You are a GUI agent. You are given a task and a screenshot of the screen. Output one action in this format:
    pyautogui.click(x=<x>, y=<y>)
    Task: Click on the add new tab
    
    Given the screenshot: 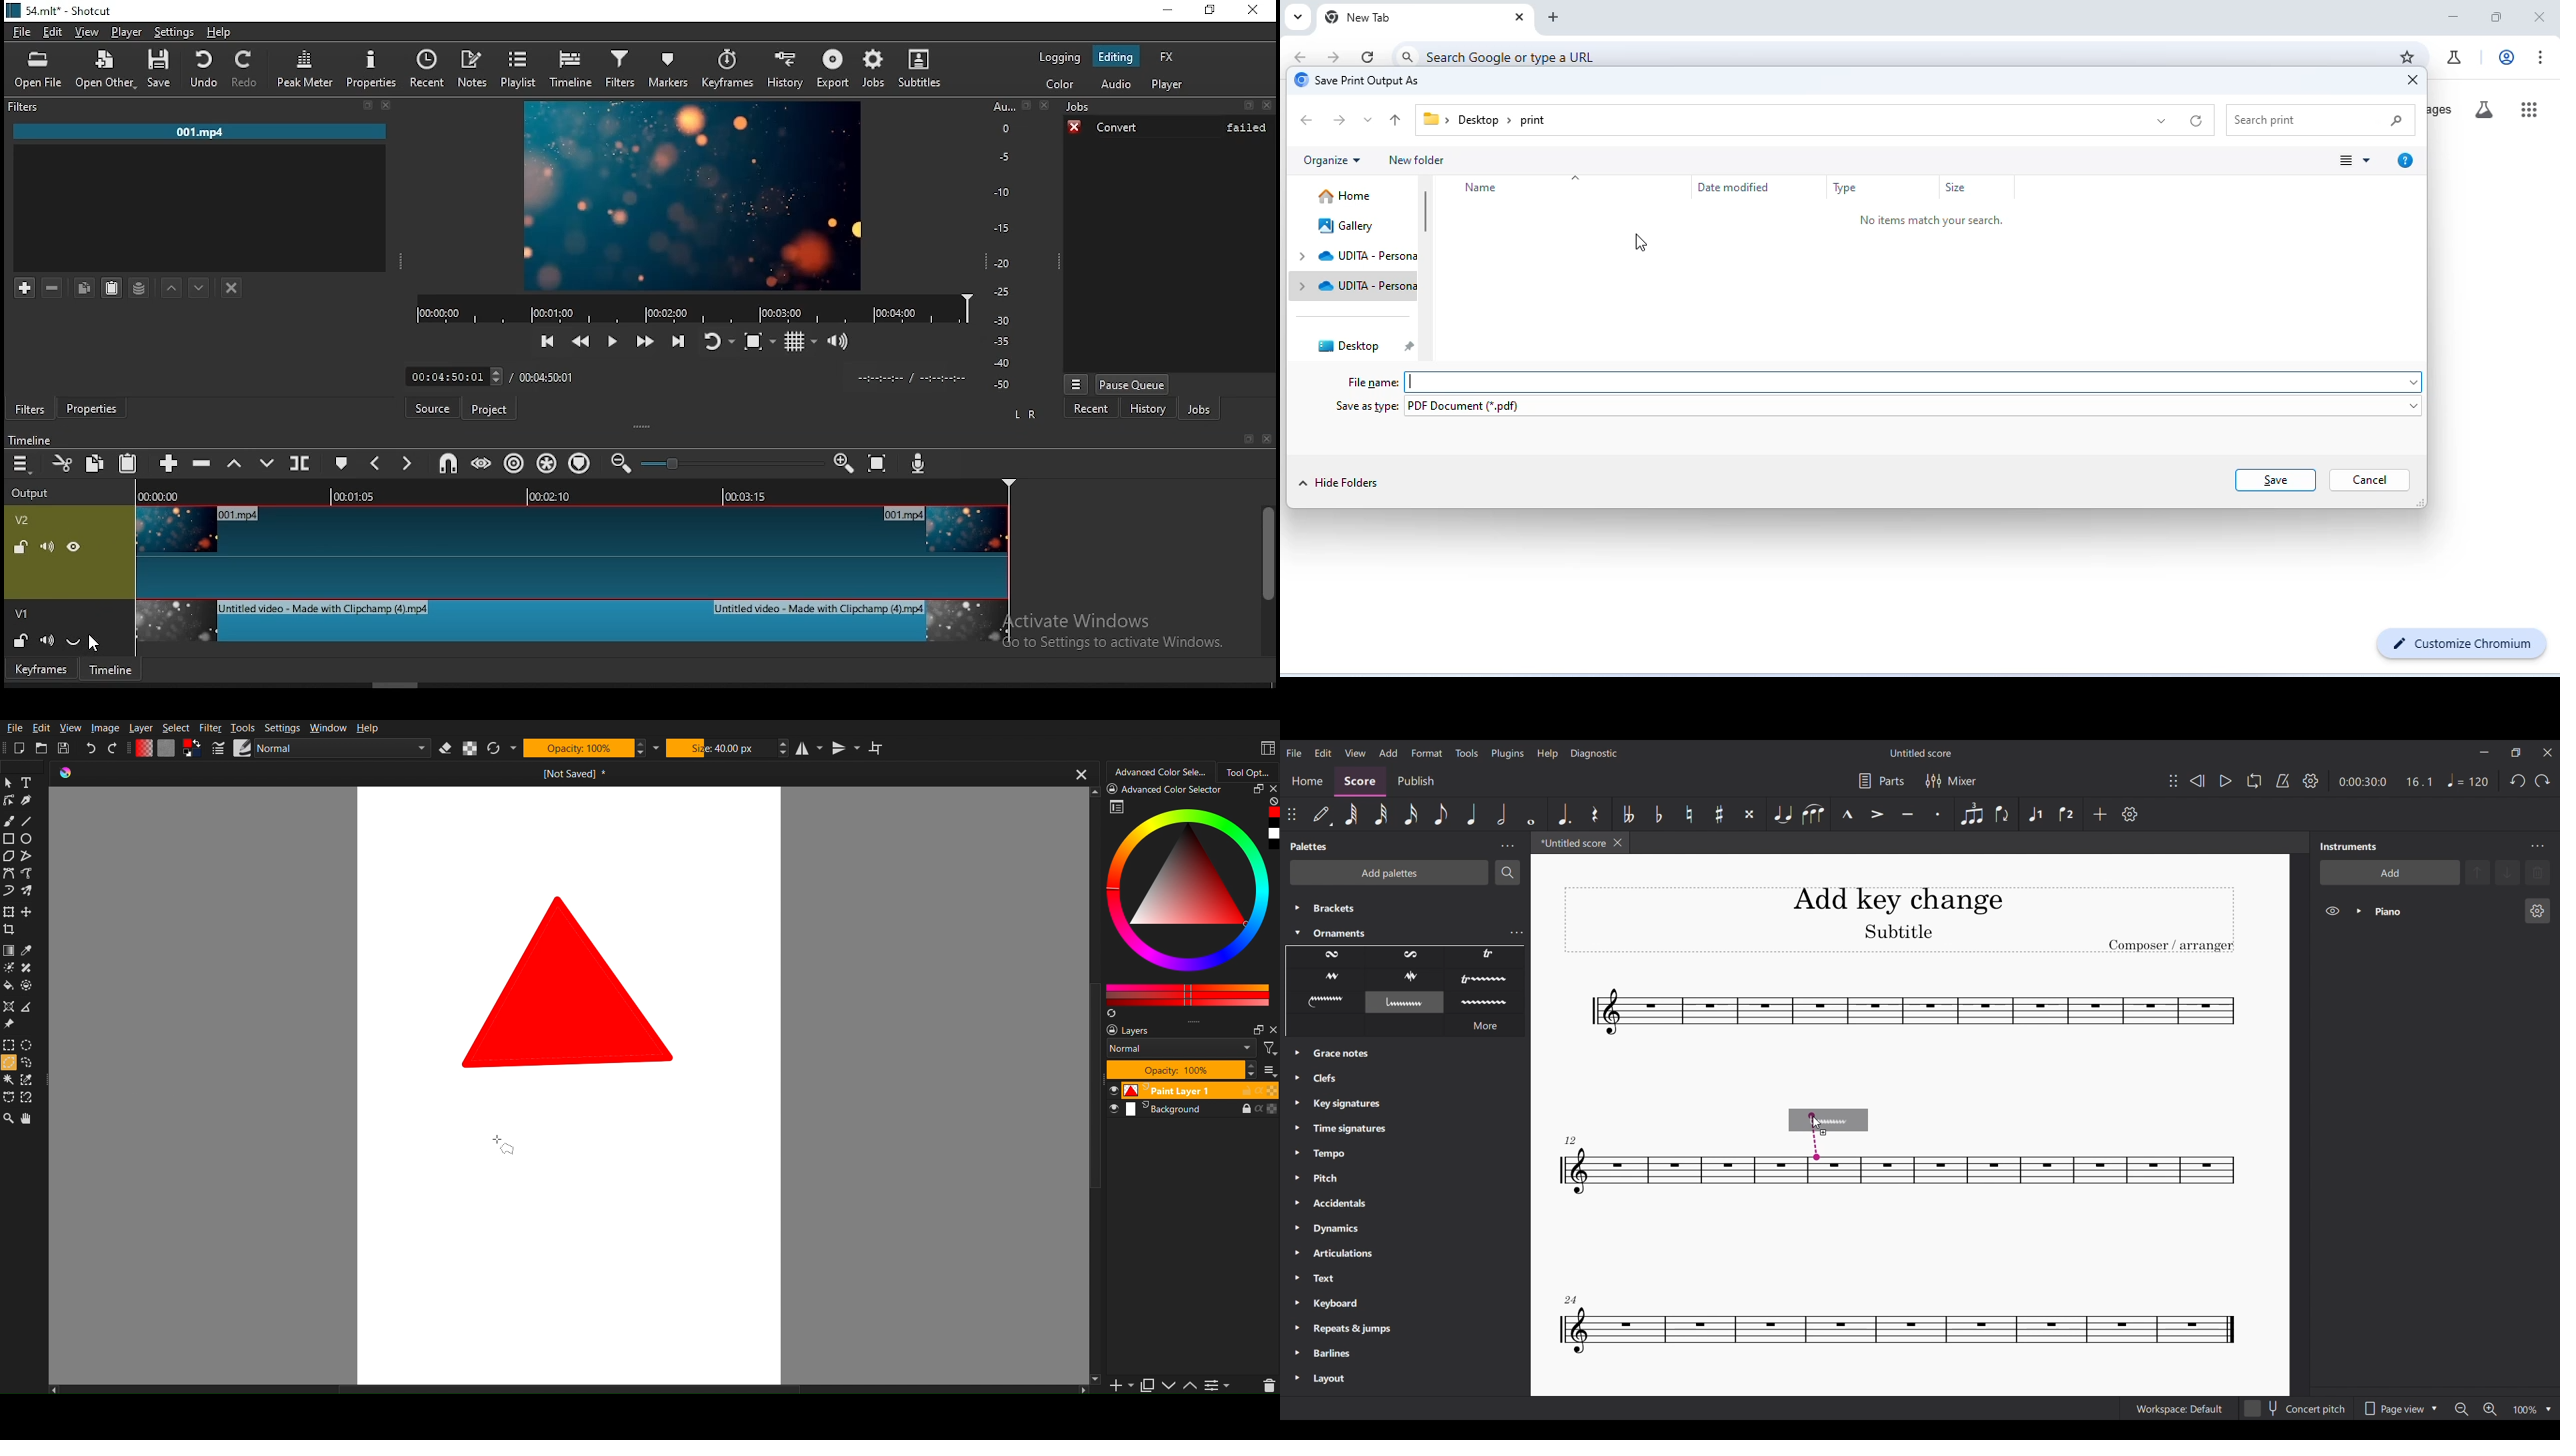 What is the action you would take?
    pyautogui.click(x=1556, y=17)
    